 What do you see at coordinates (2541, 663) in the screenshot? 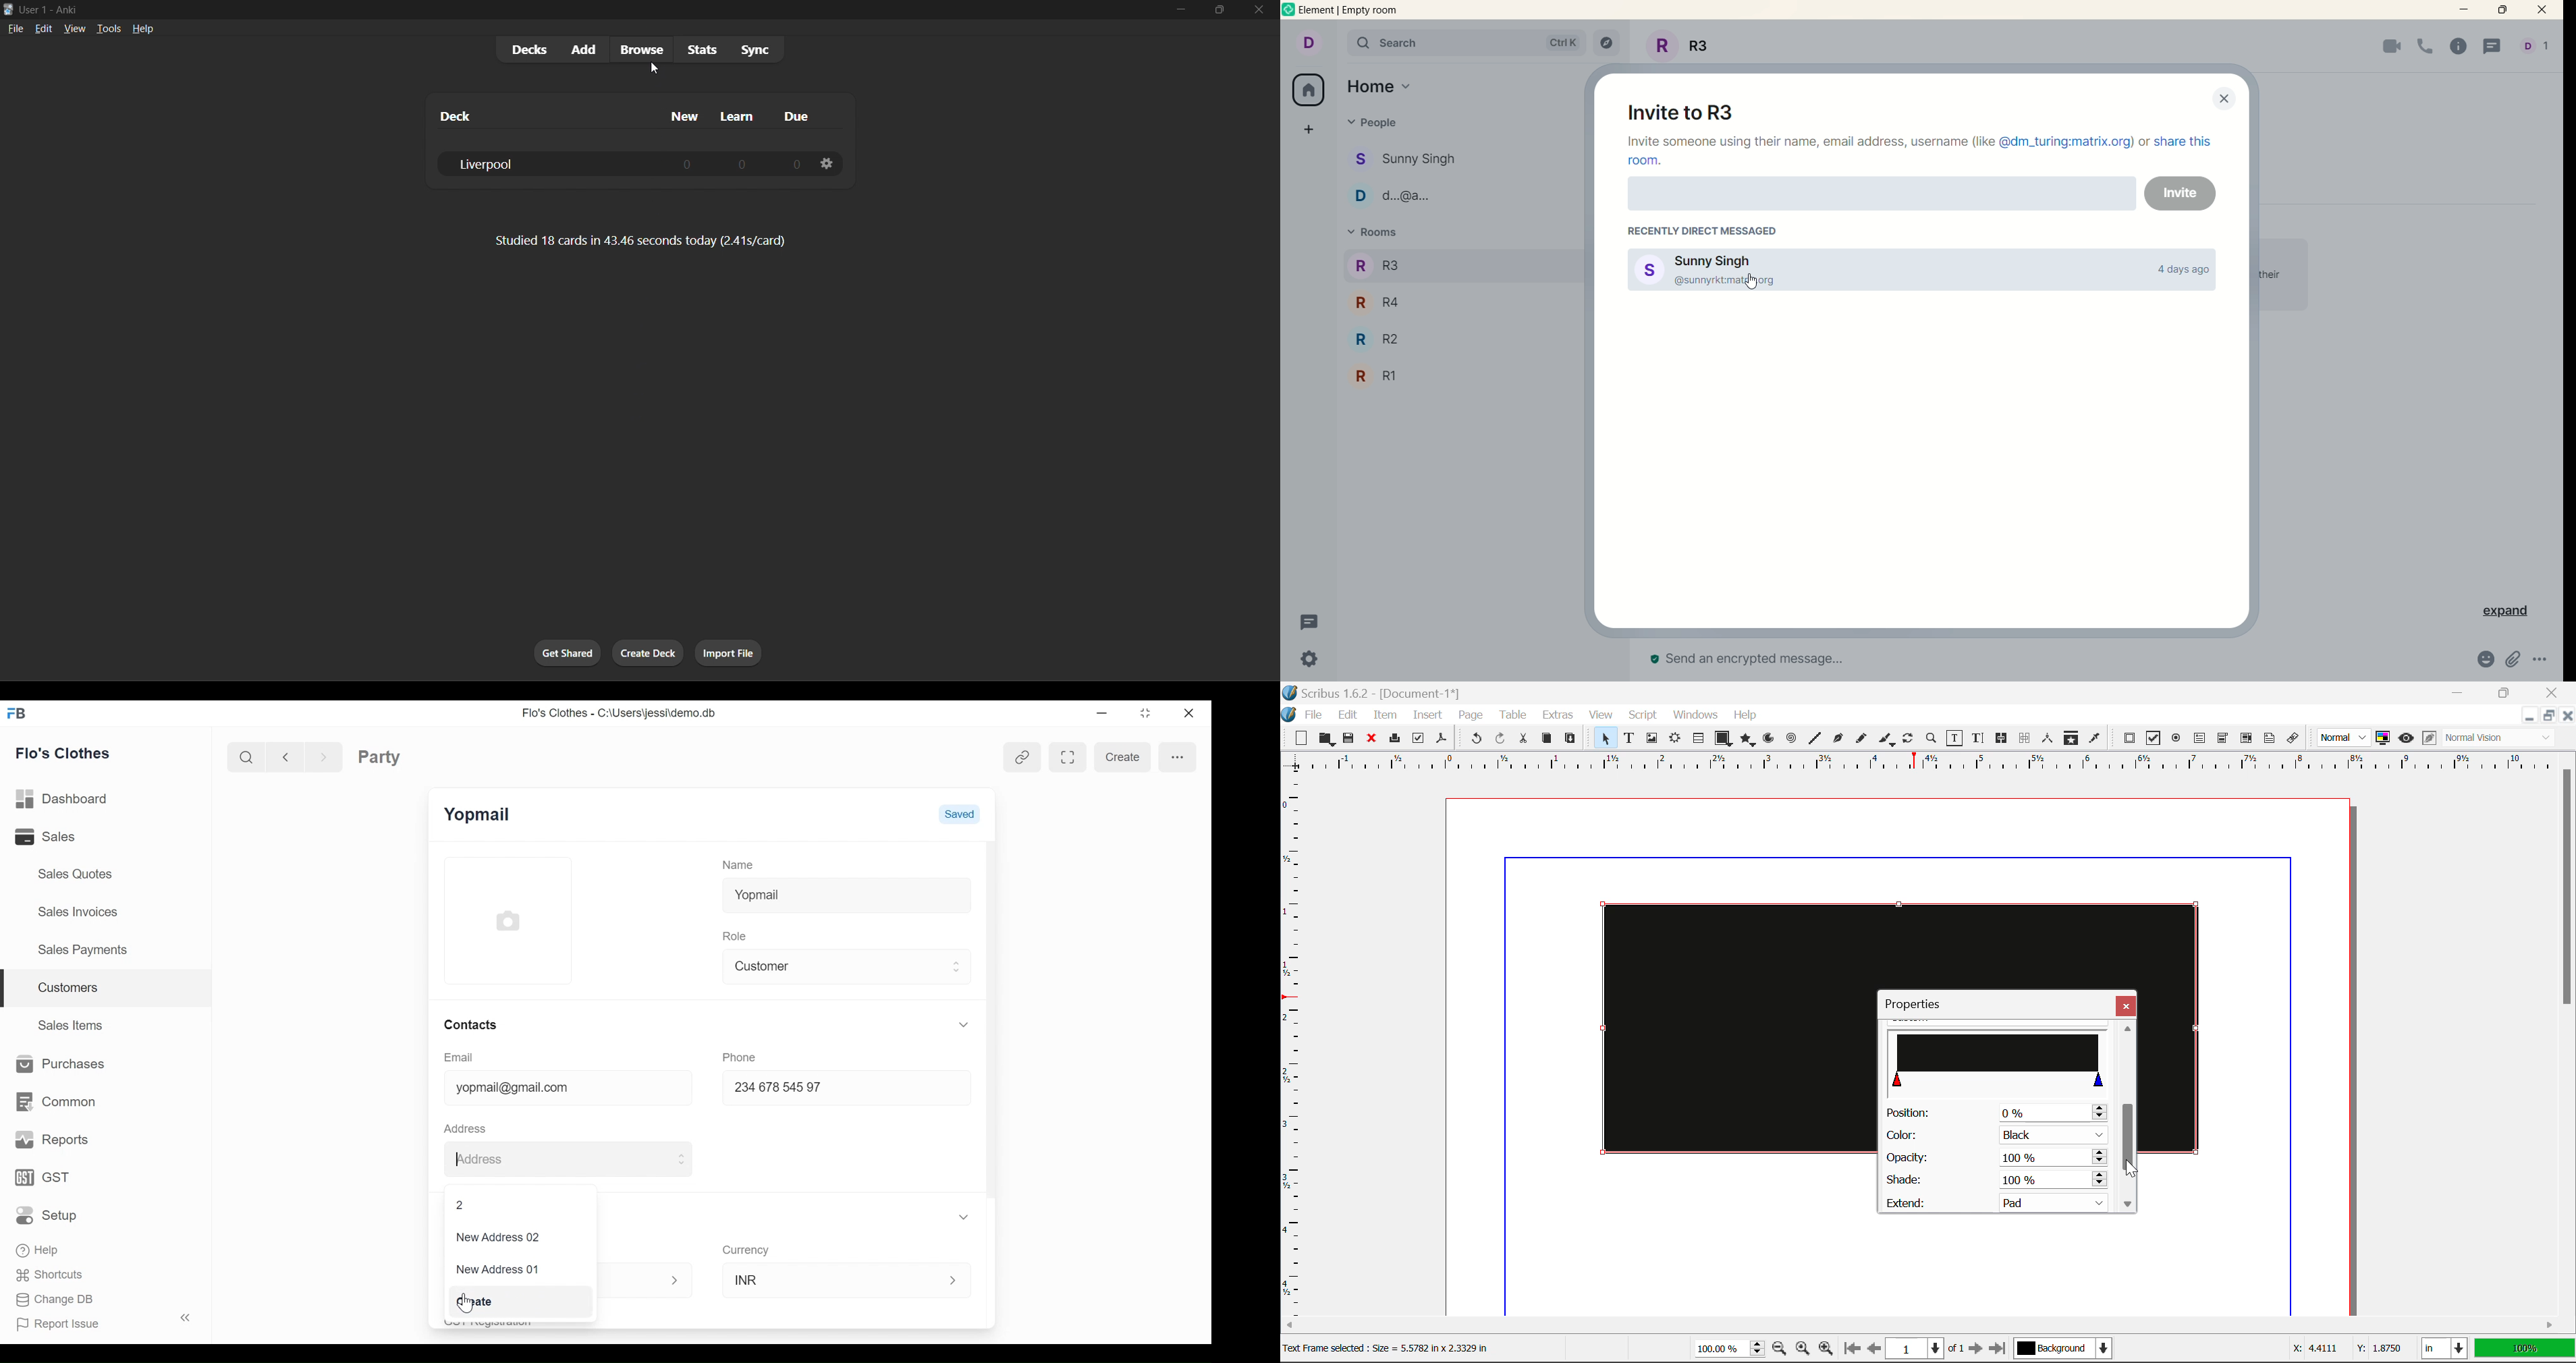
I see `options` at bounding box center [2541, 663].